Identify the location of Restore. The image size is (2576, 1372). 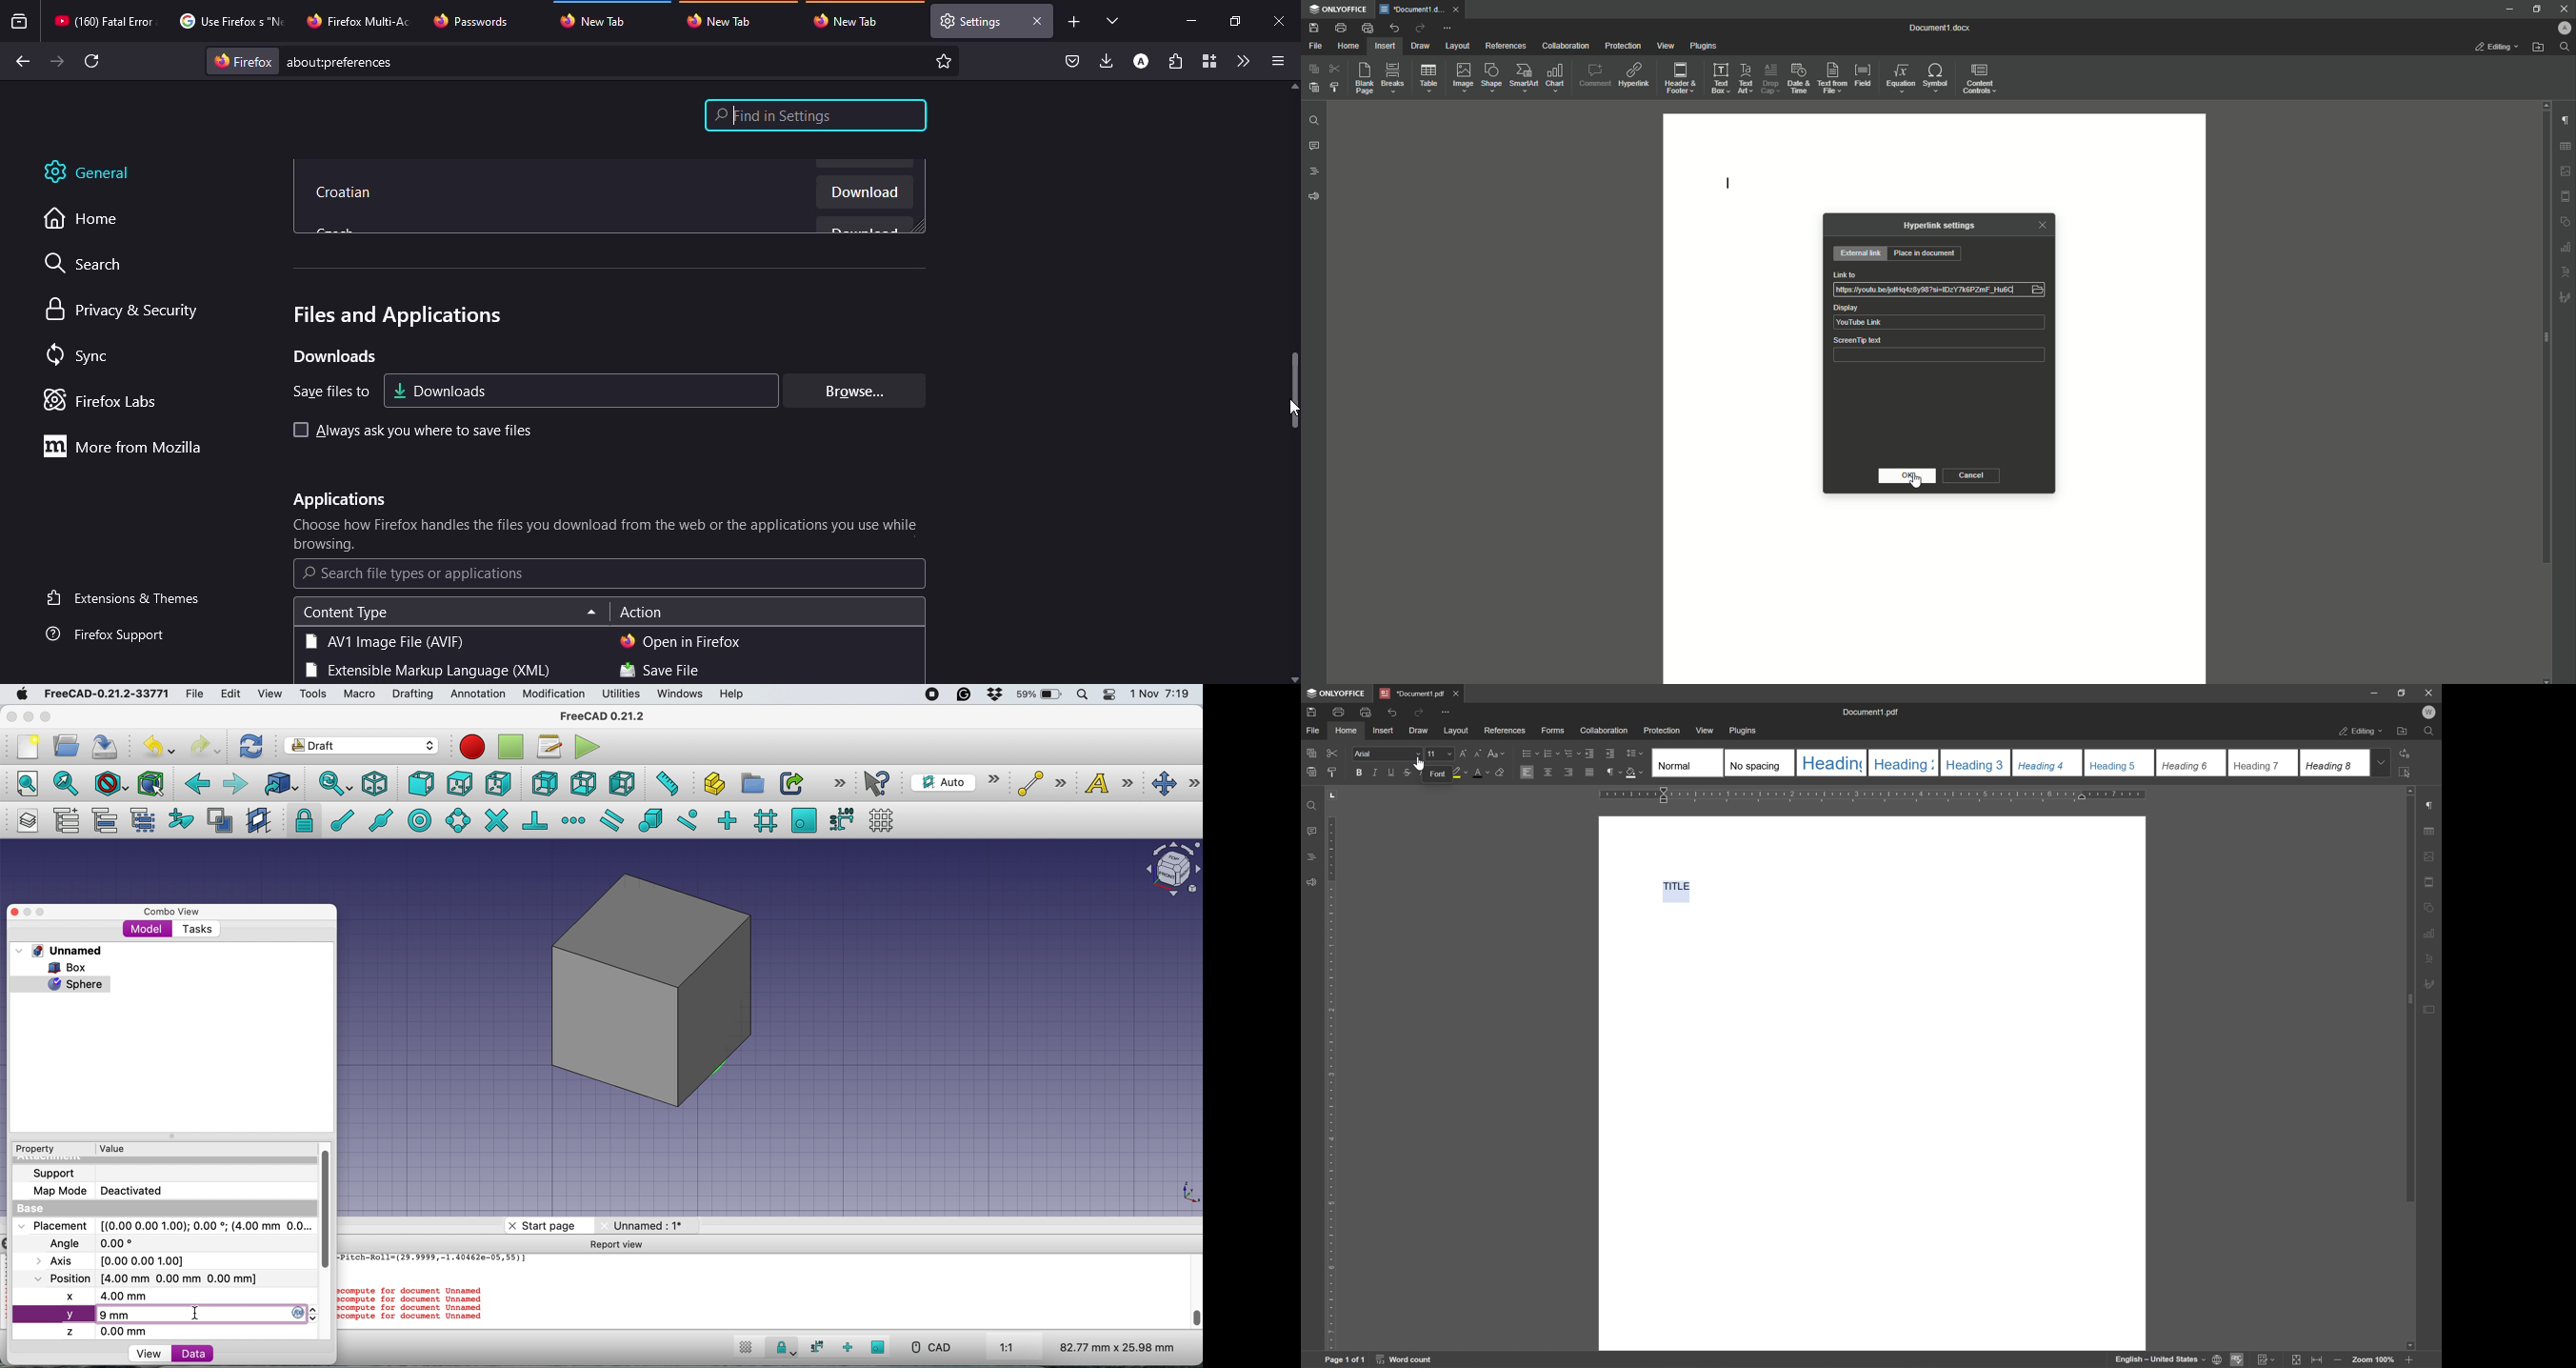
(2535, 10).